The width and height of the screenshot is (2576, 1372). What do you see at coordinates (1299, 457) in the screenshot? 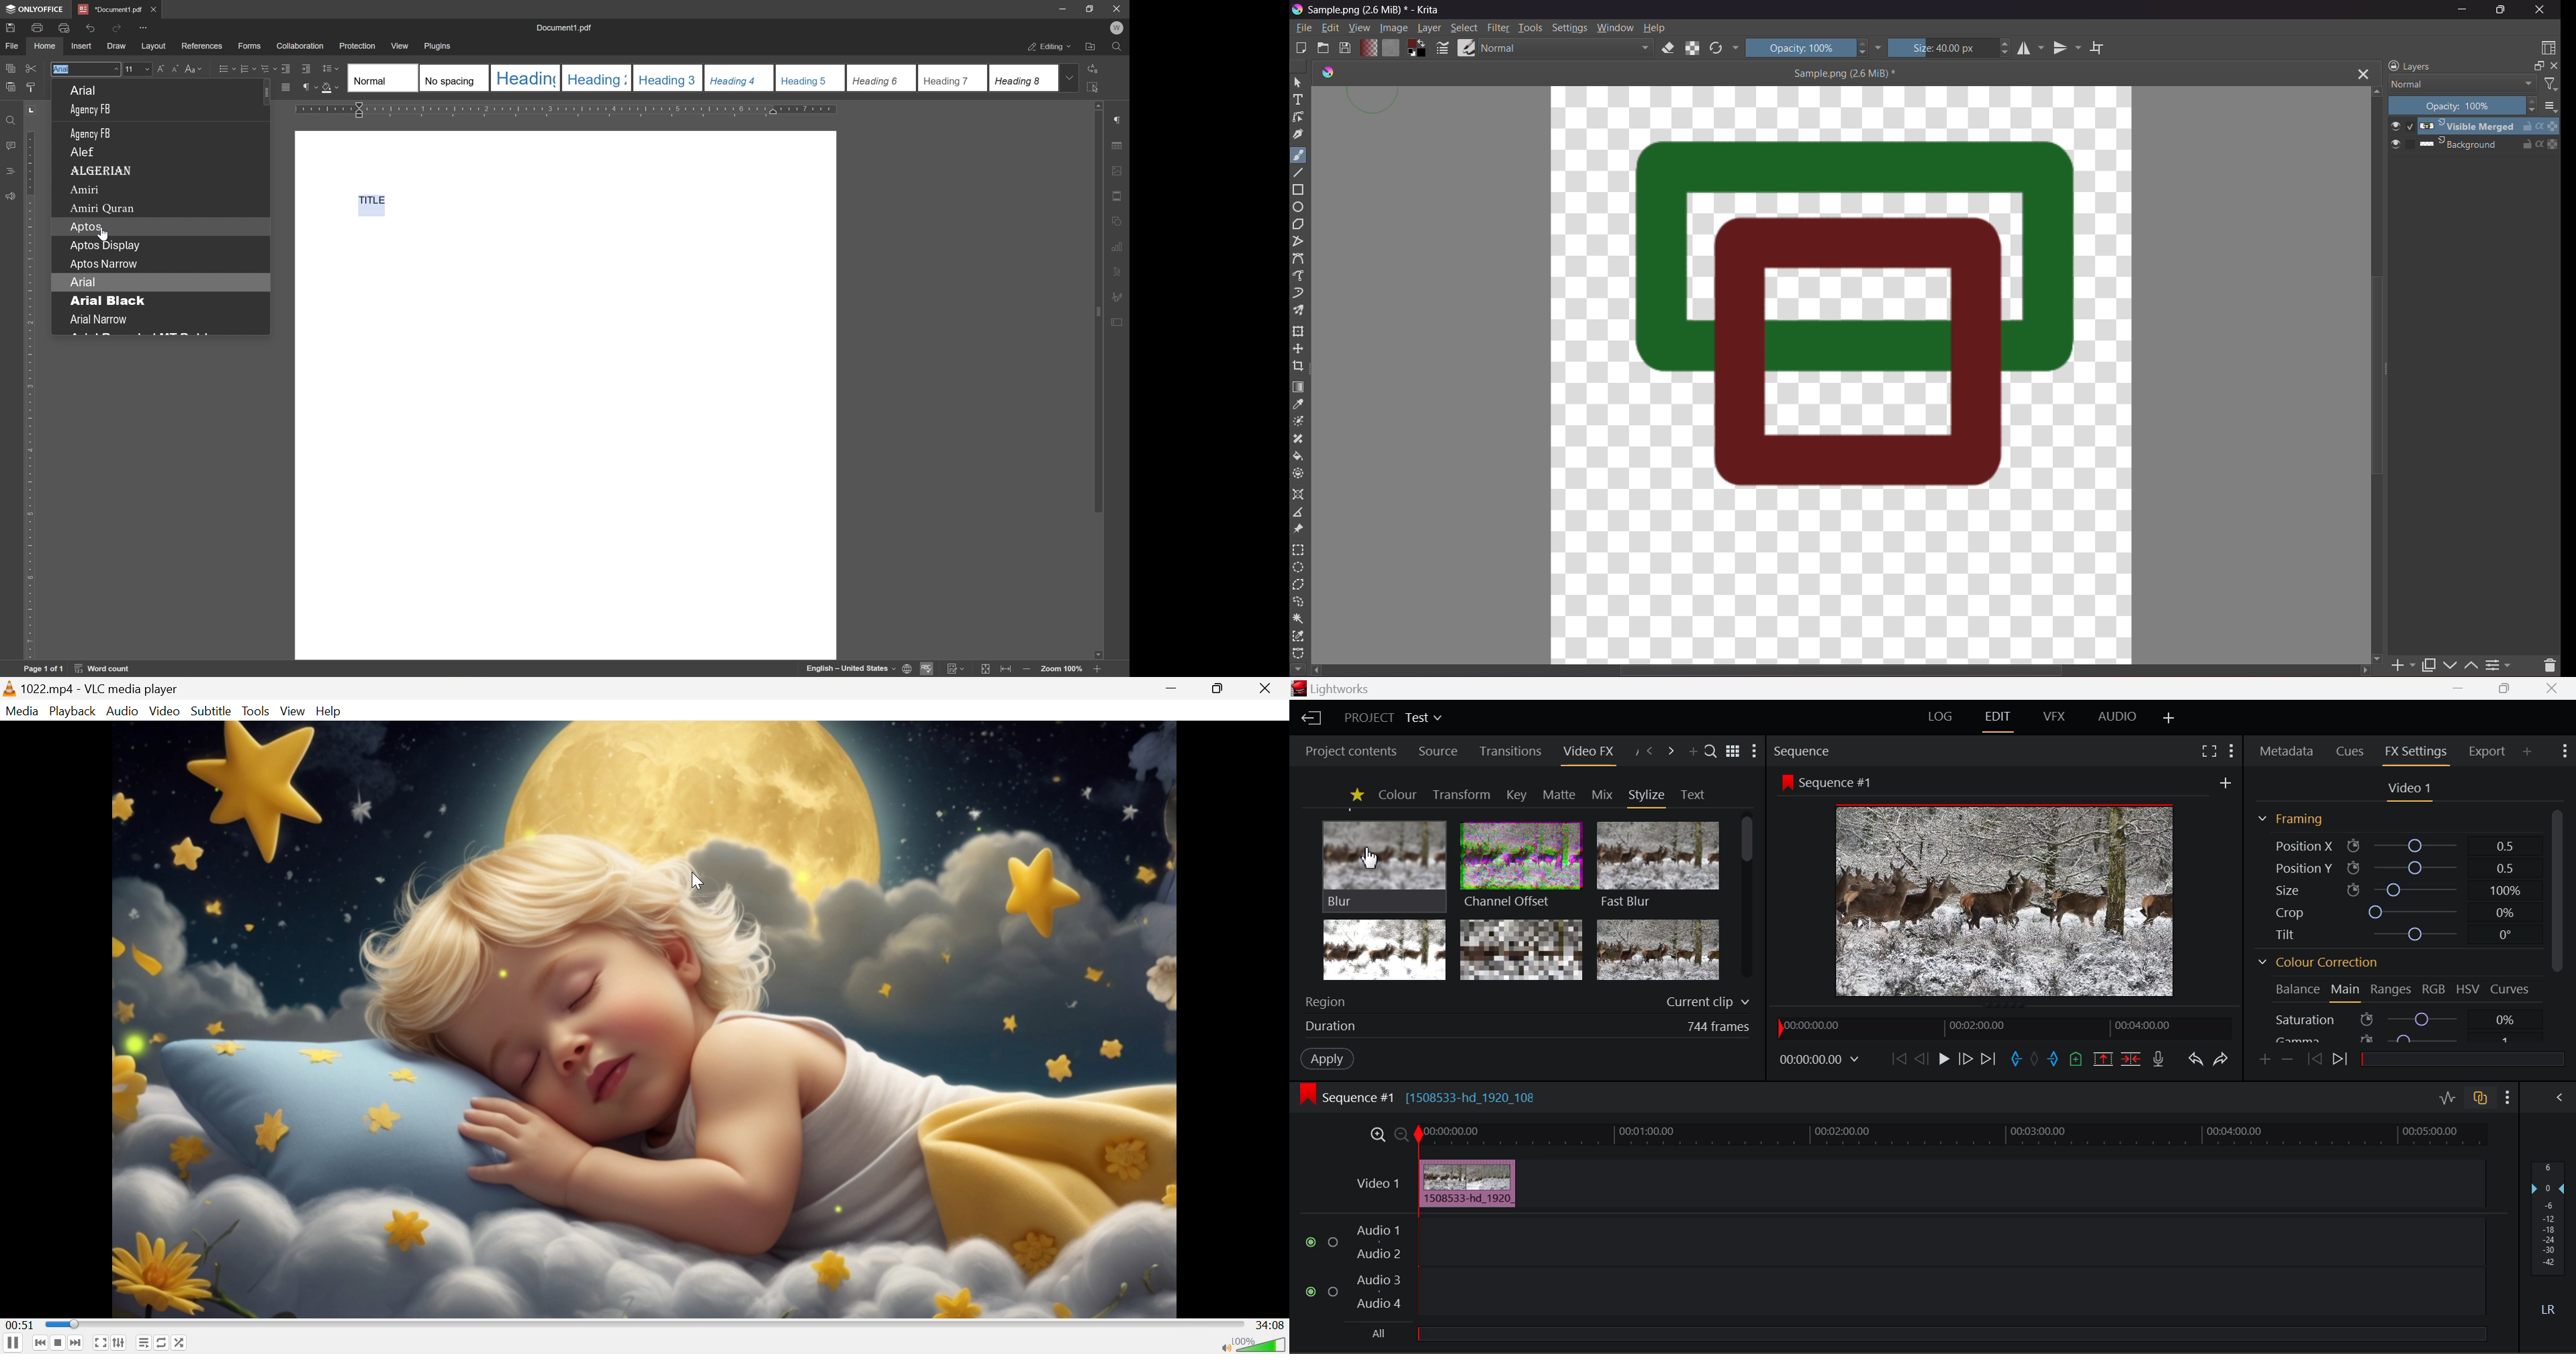
I see `Fill color` at bounding box center [1299, 457].